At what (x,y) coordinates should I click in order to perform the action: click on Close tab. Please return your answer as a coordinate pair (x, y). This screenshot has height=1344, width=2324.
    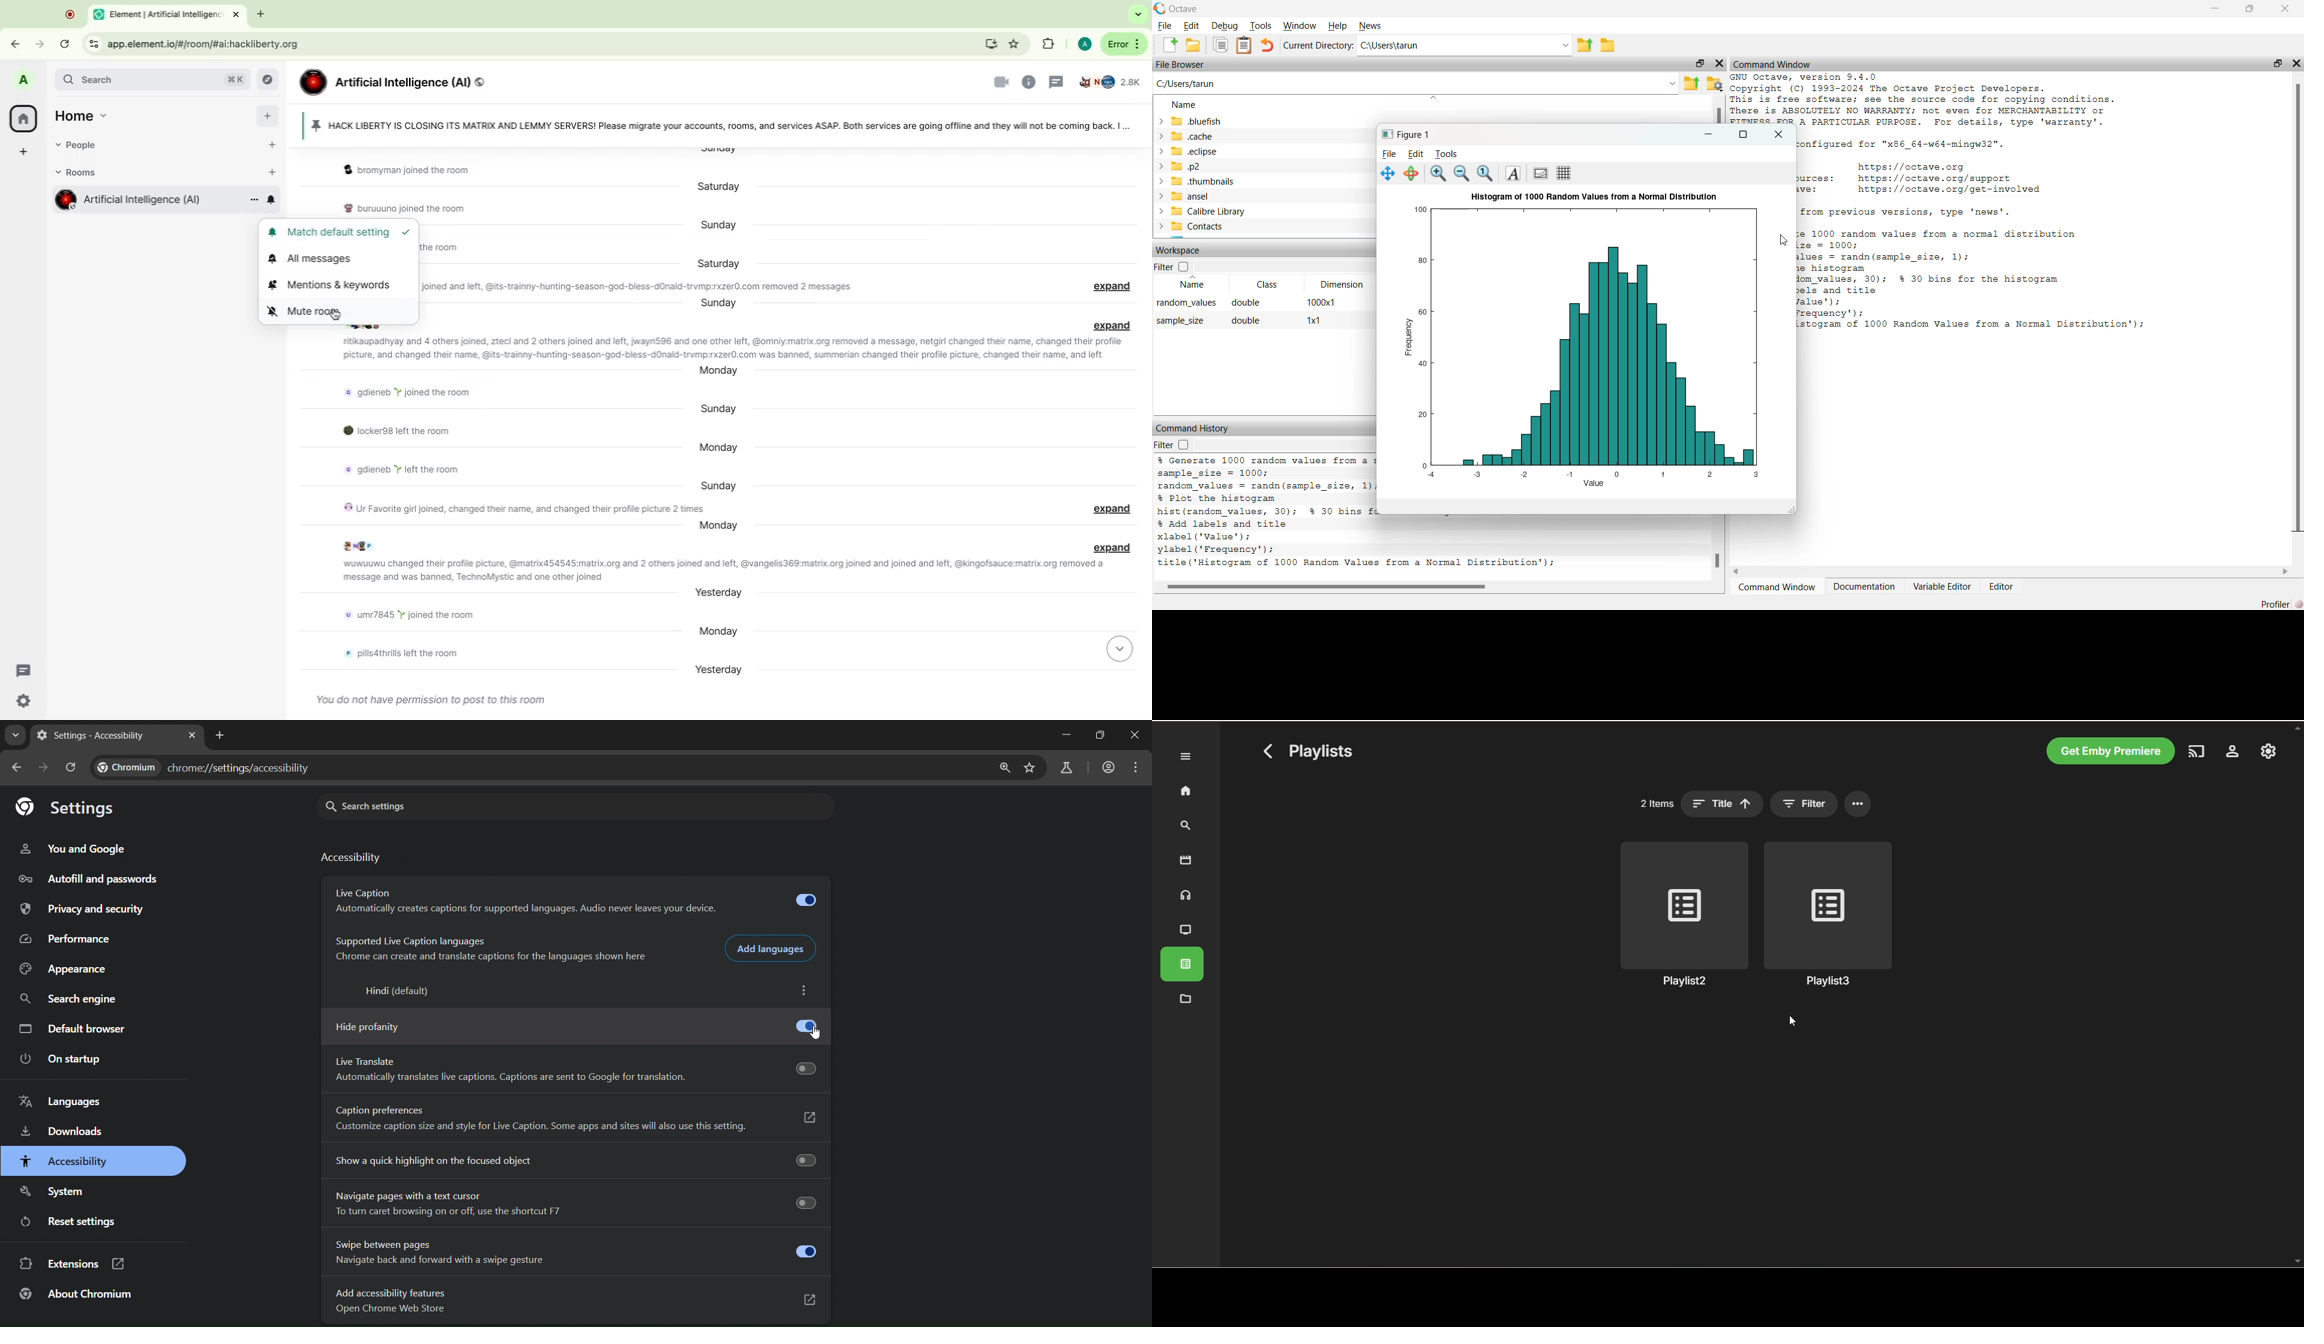
    Looking at the image, I should click on (236, 14).